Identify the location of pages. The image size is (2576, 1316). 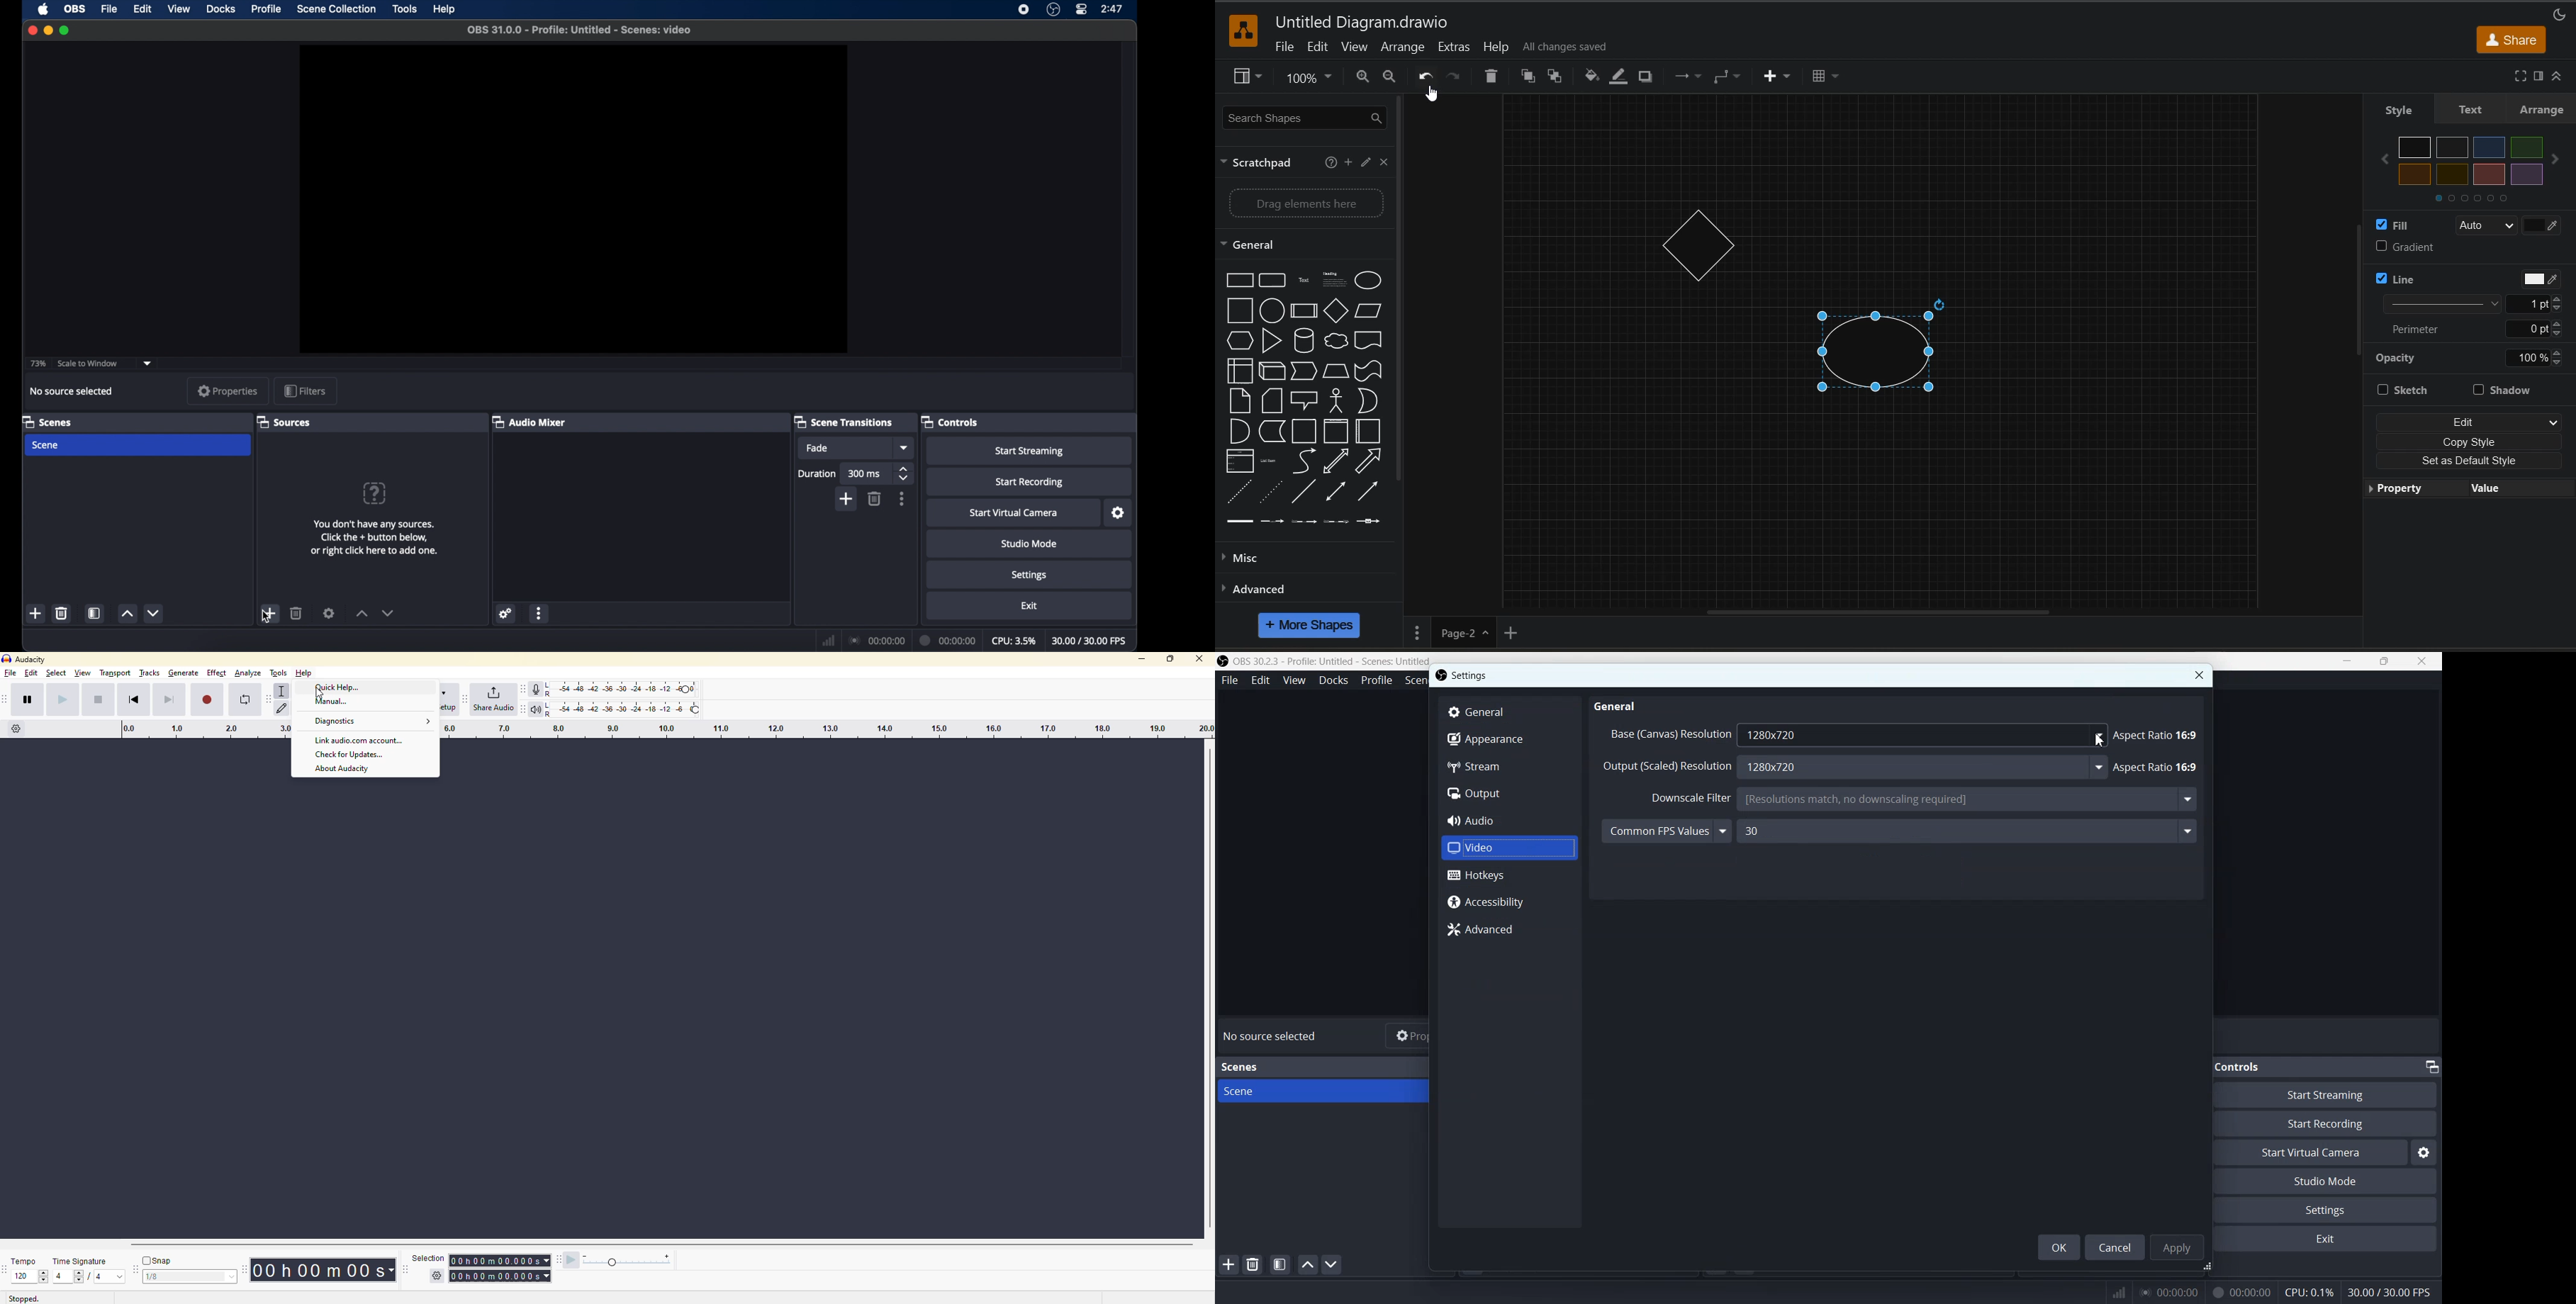
(1419, 631).